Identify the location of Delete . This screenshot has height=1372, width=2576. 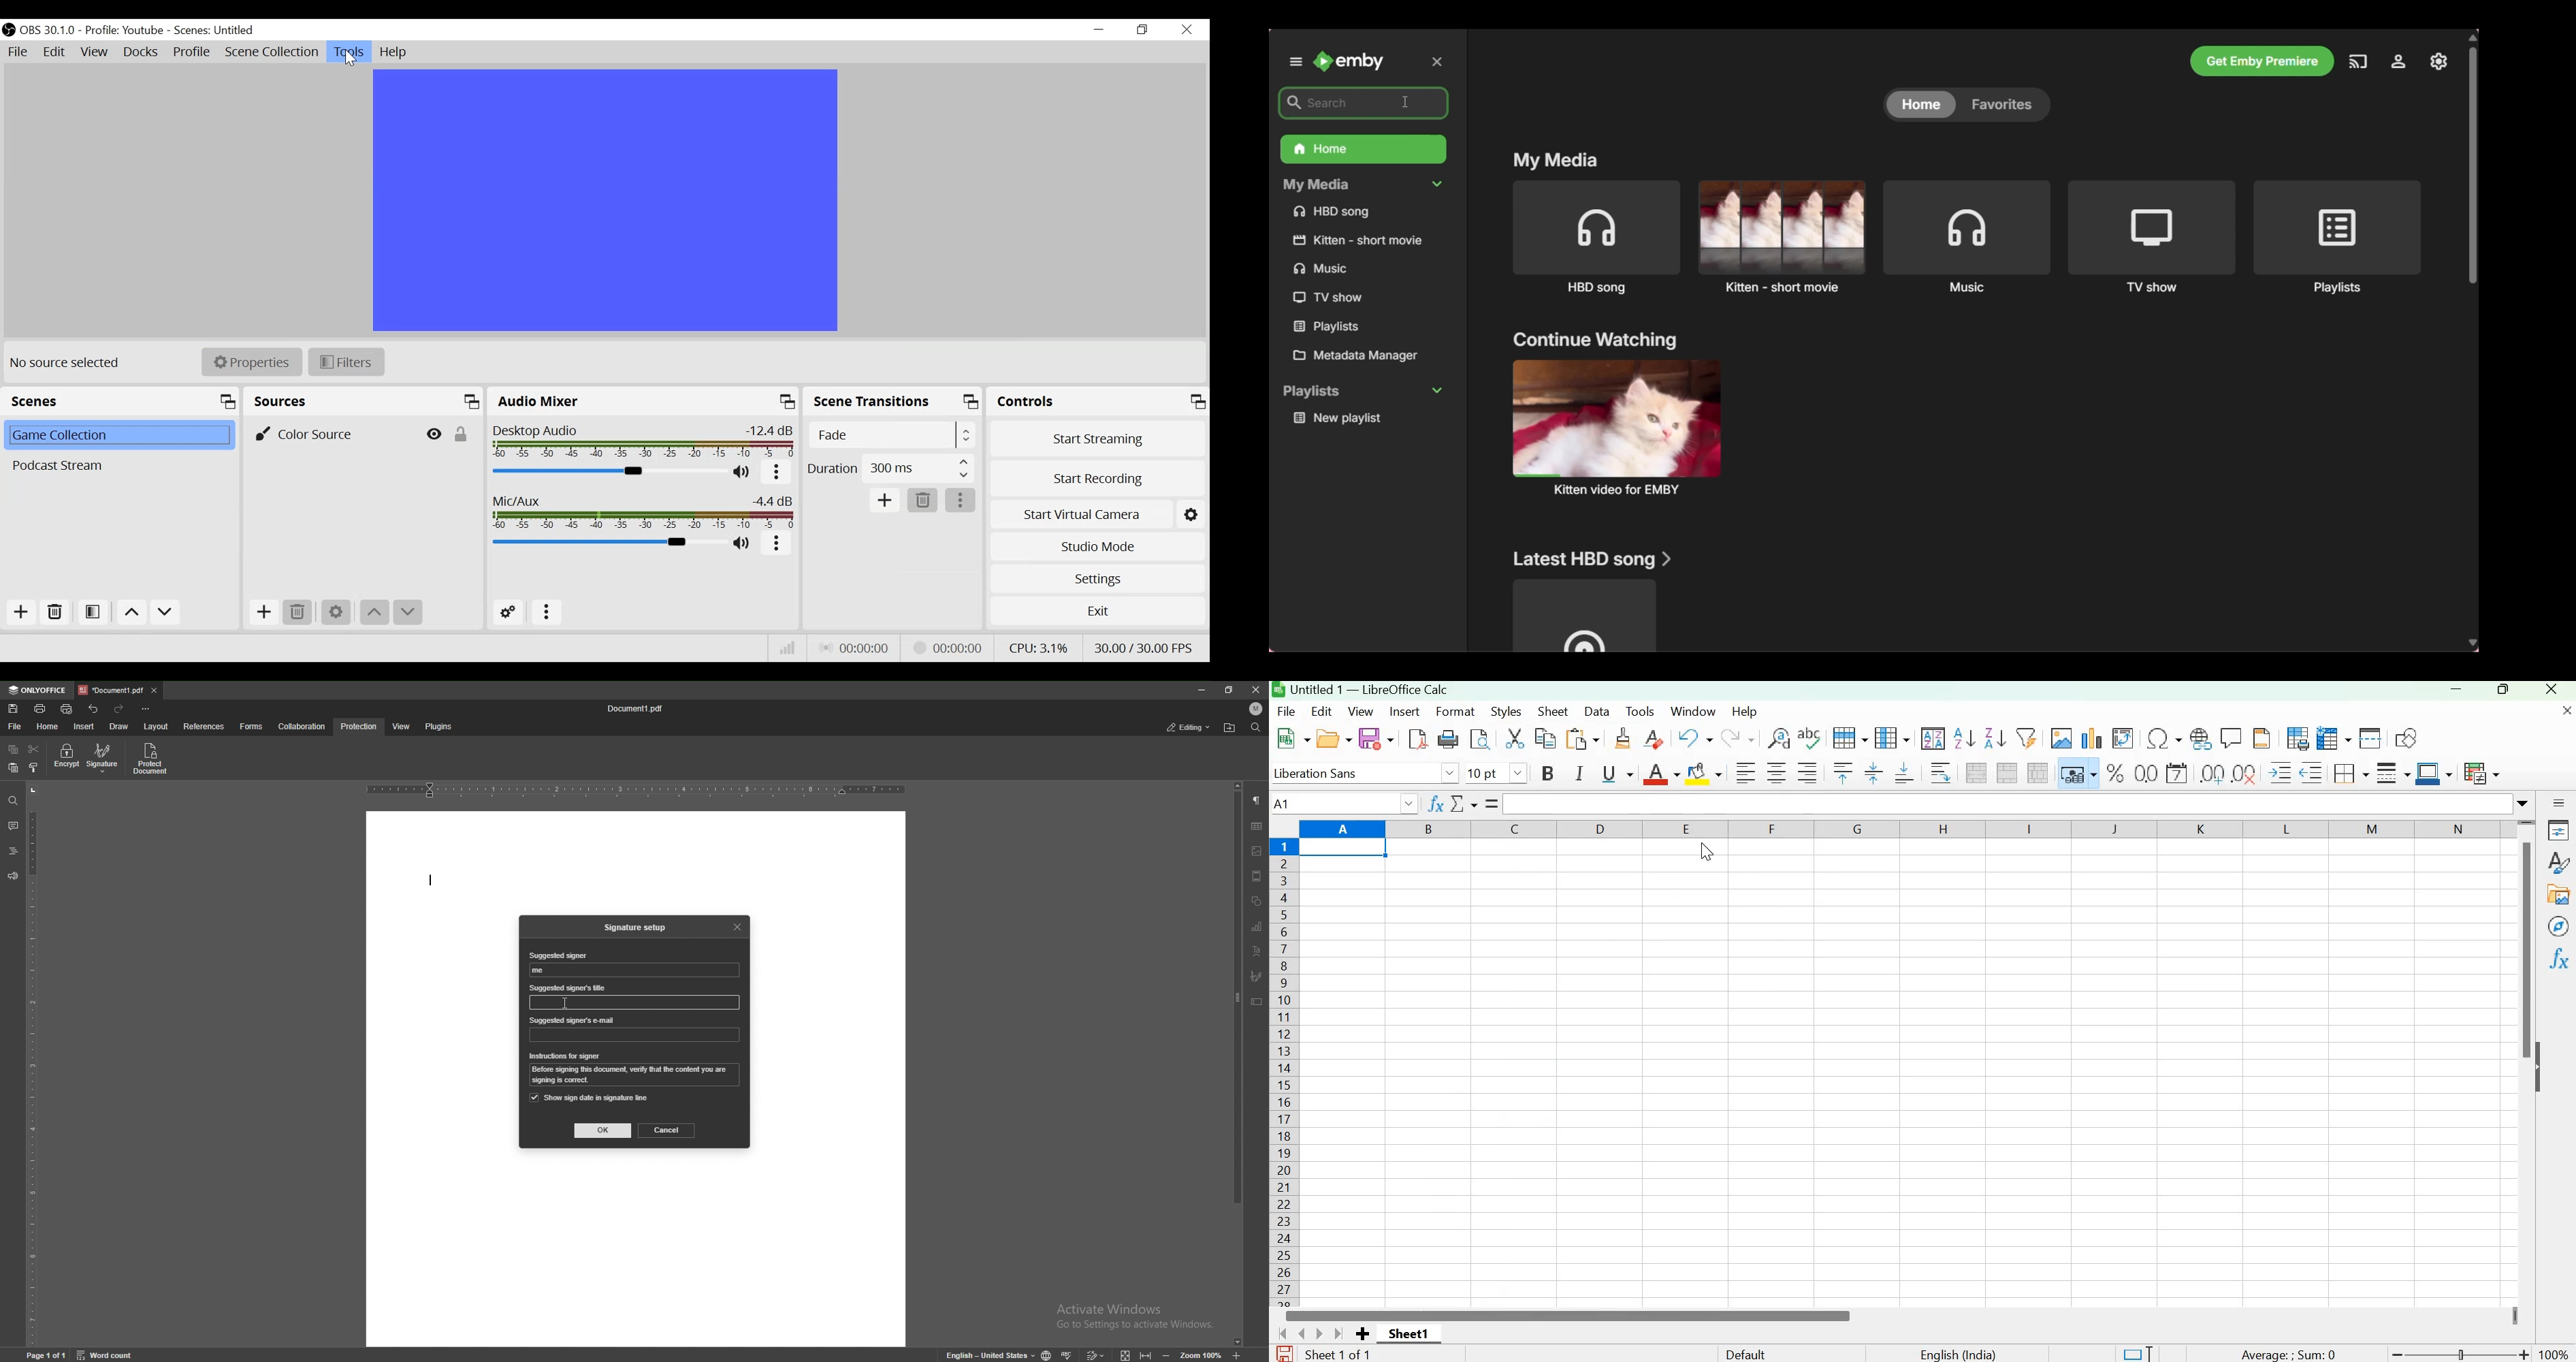
(924, 501).